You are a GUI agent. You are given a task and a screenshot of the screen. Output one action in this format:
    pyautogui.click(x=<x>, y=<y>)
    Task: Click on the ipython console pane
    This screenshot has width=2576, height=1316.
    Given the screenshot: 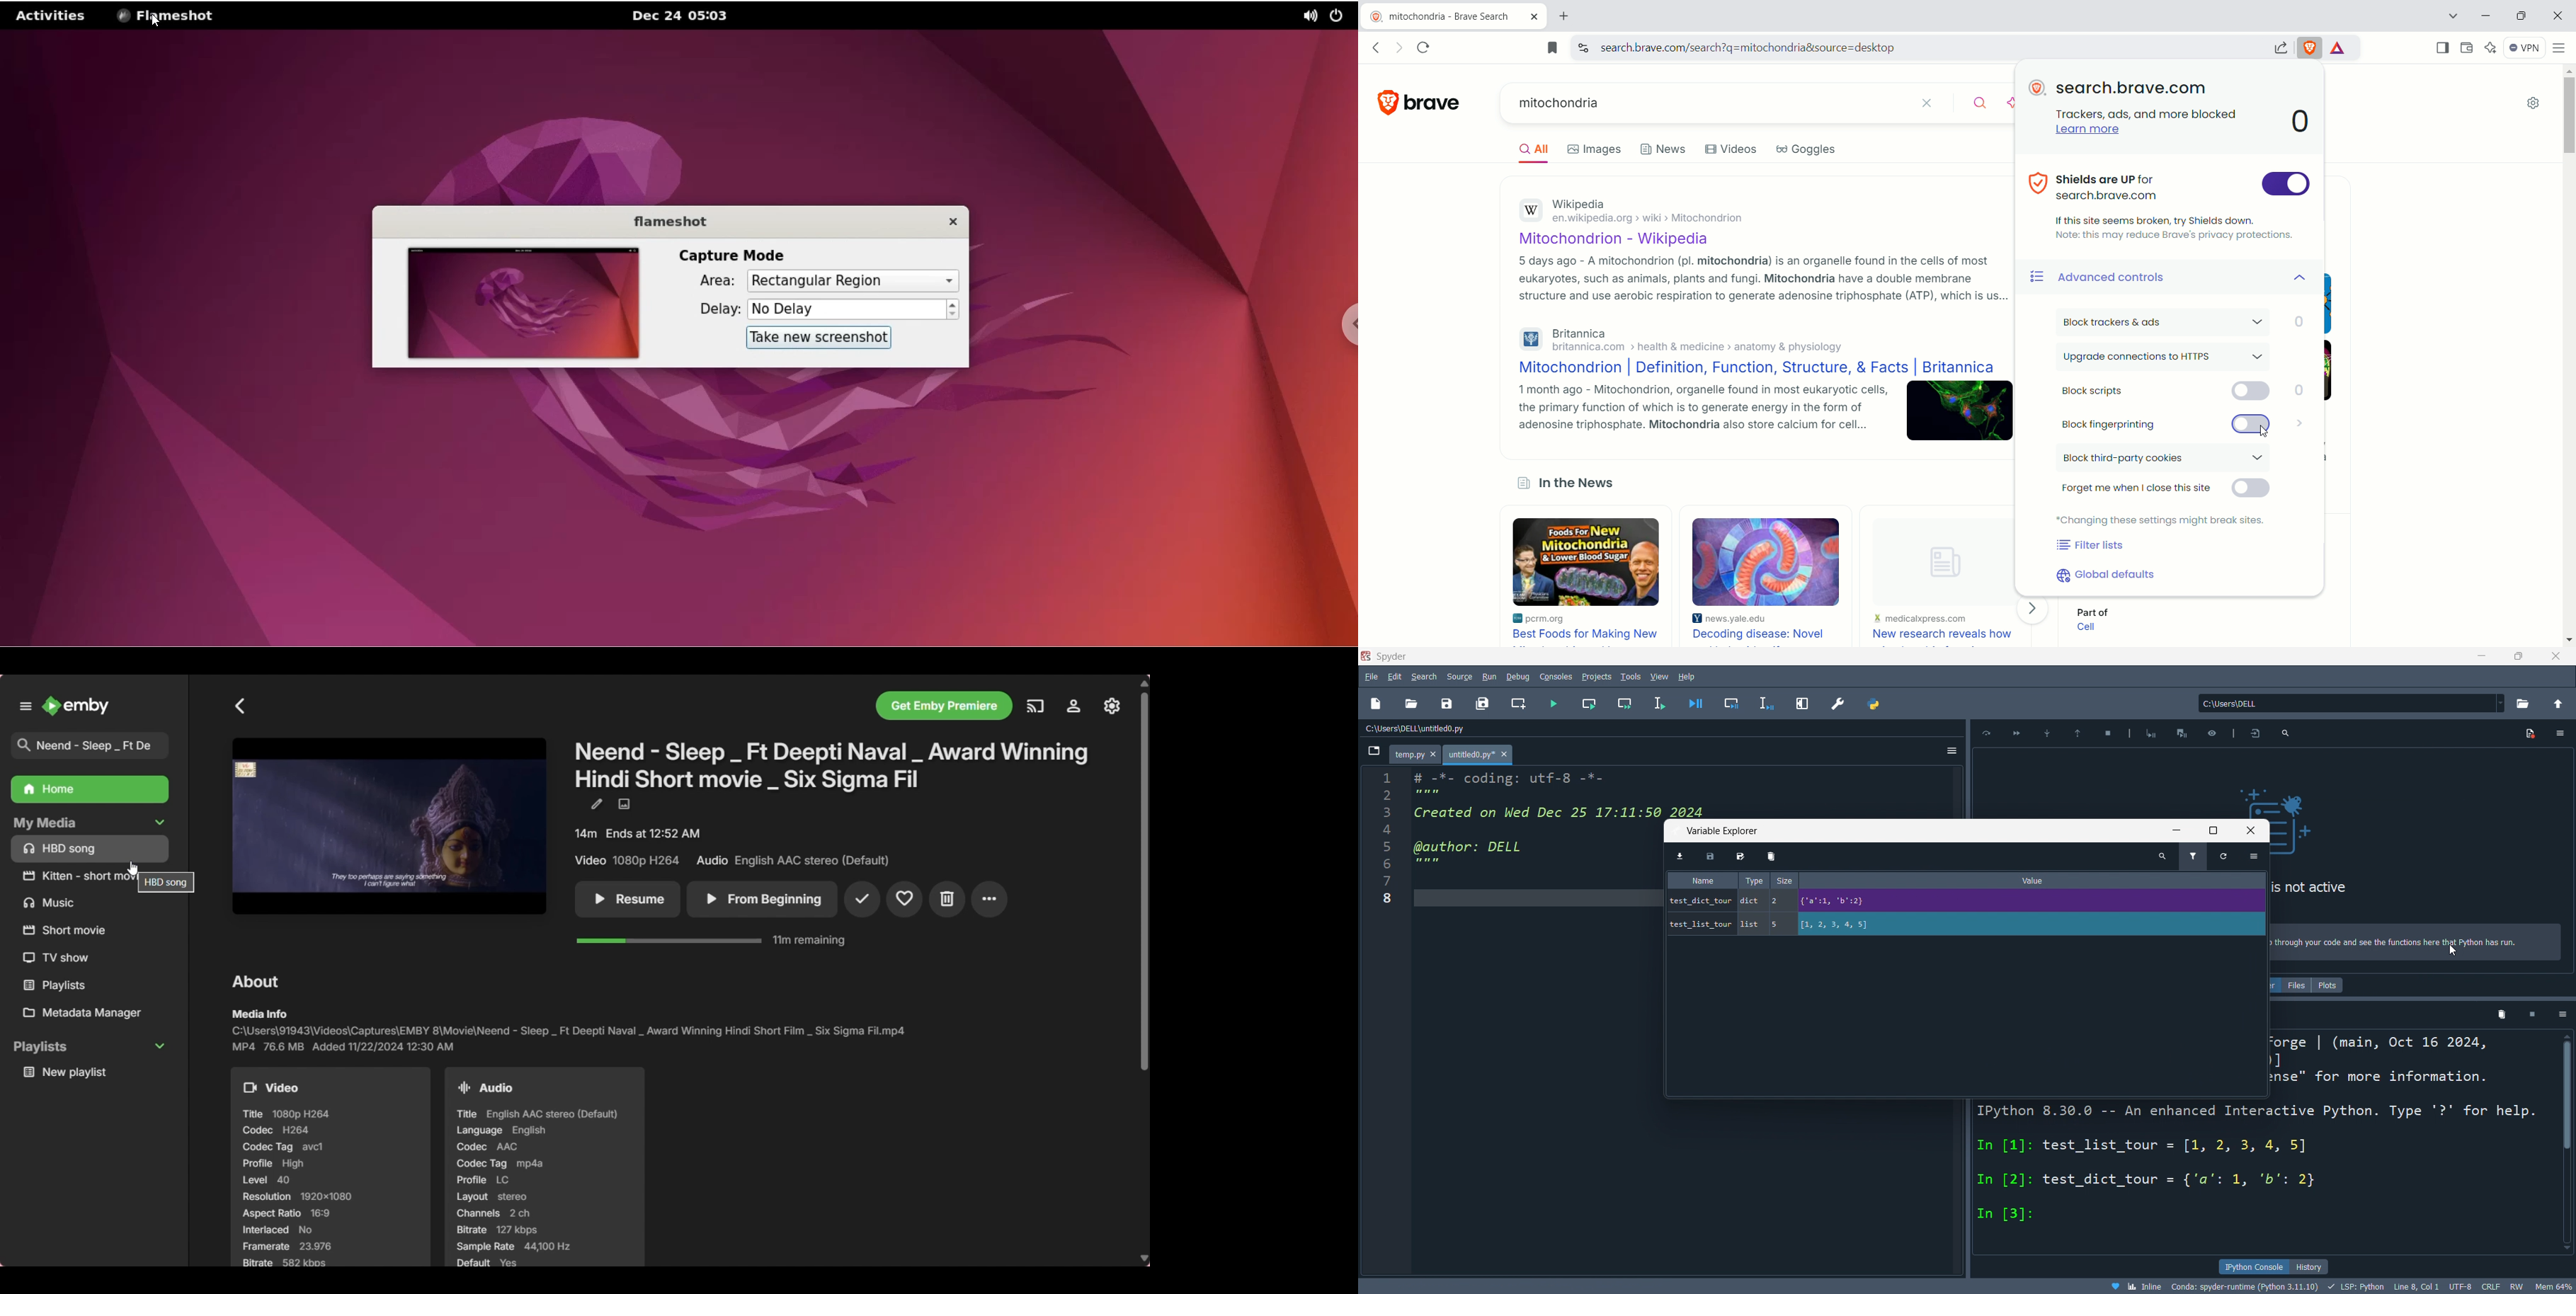 What is the action you would take?
    pyautogui.click(x=2264, y=1182)
    